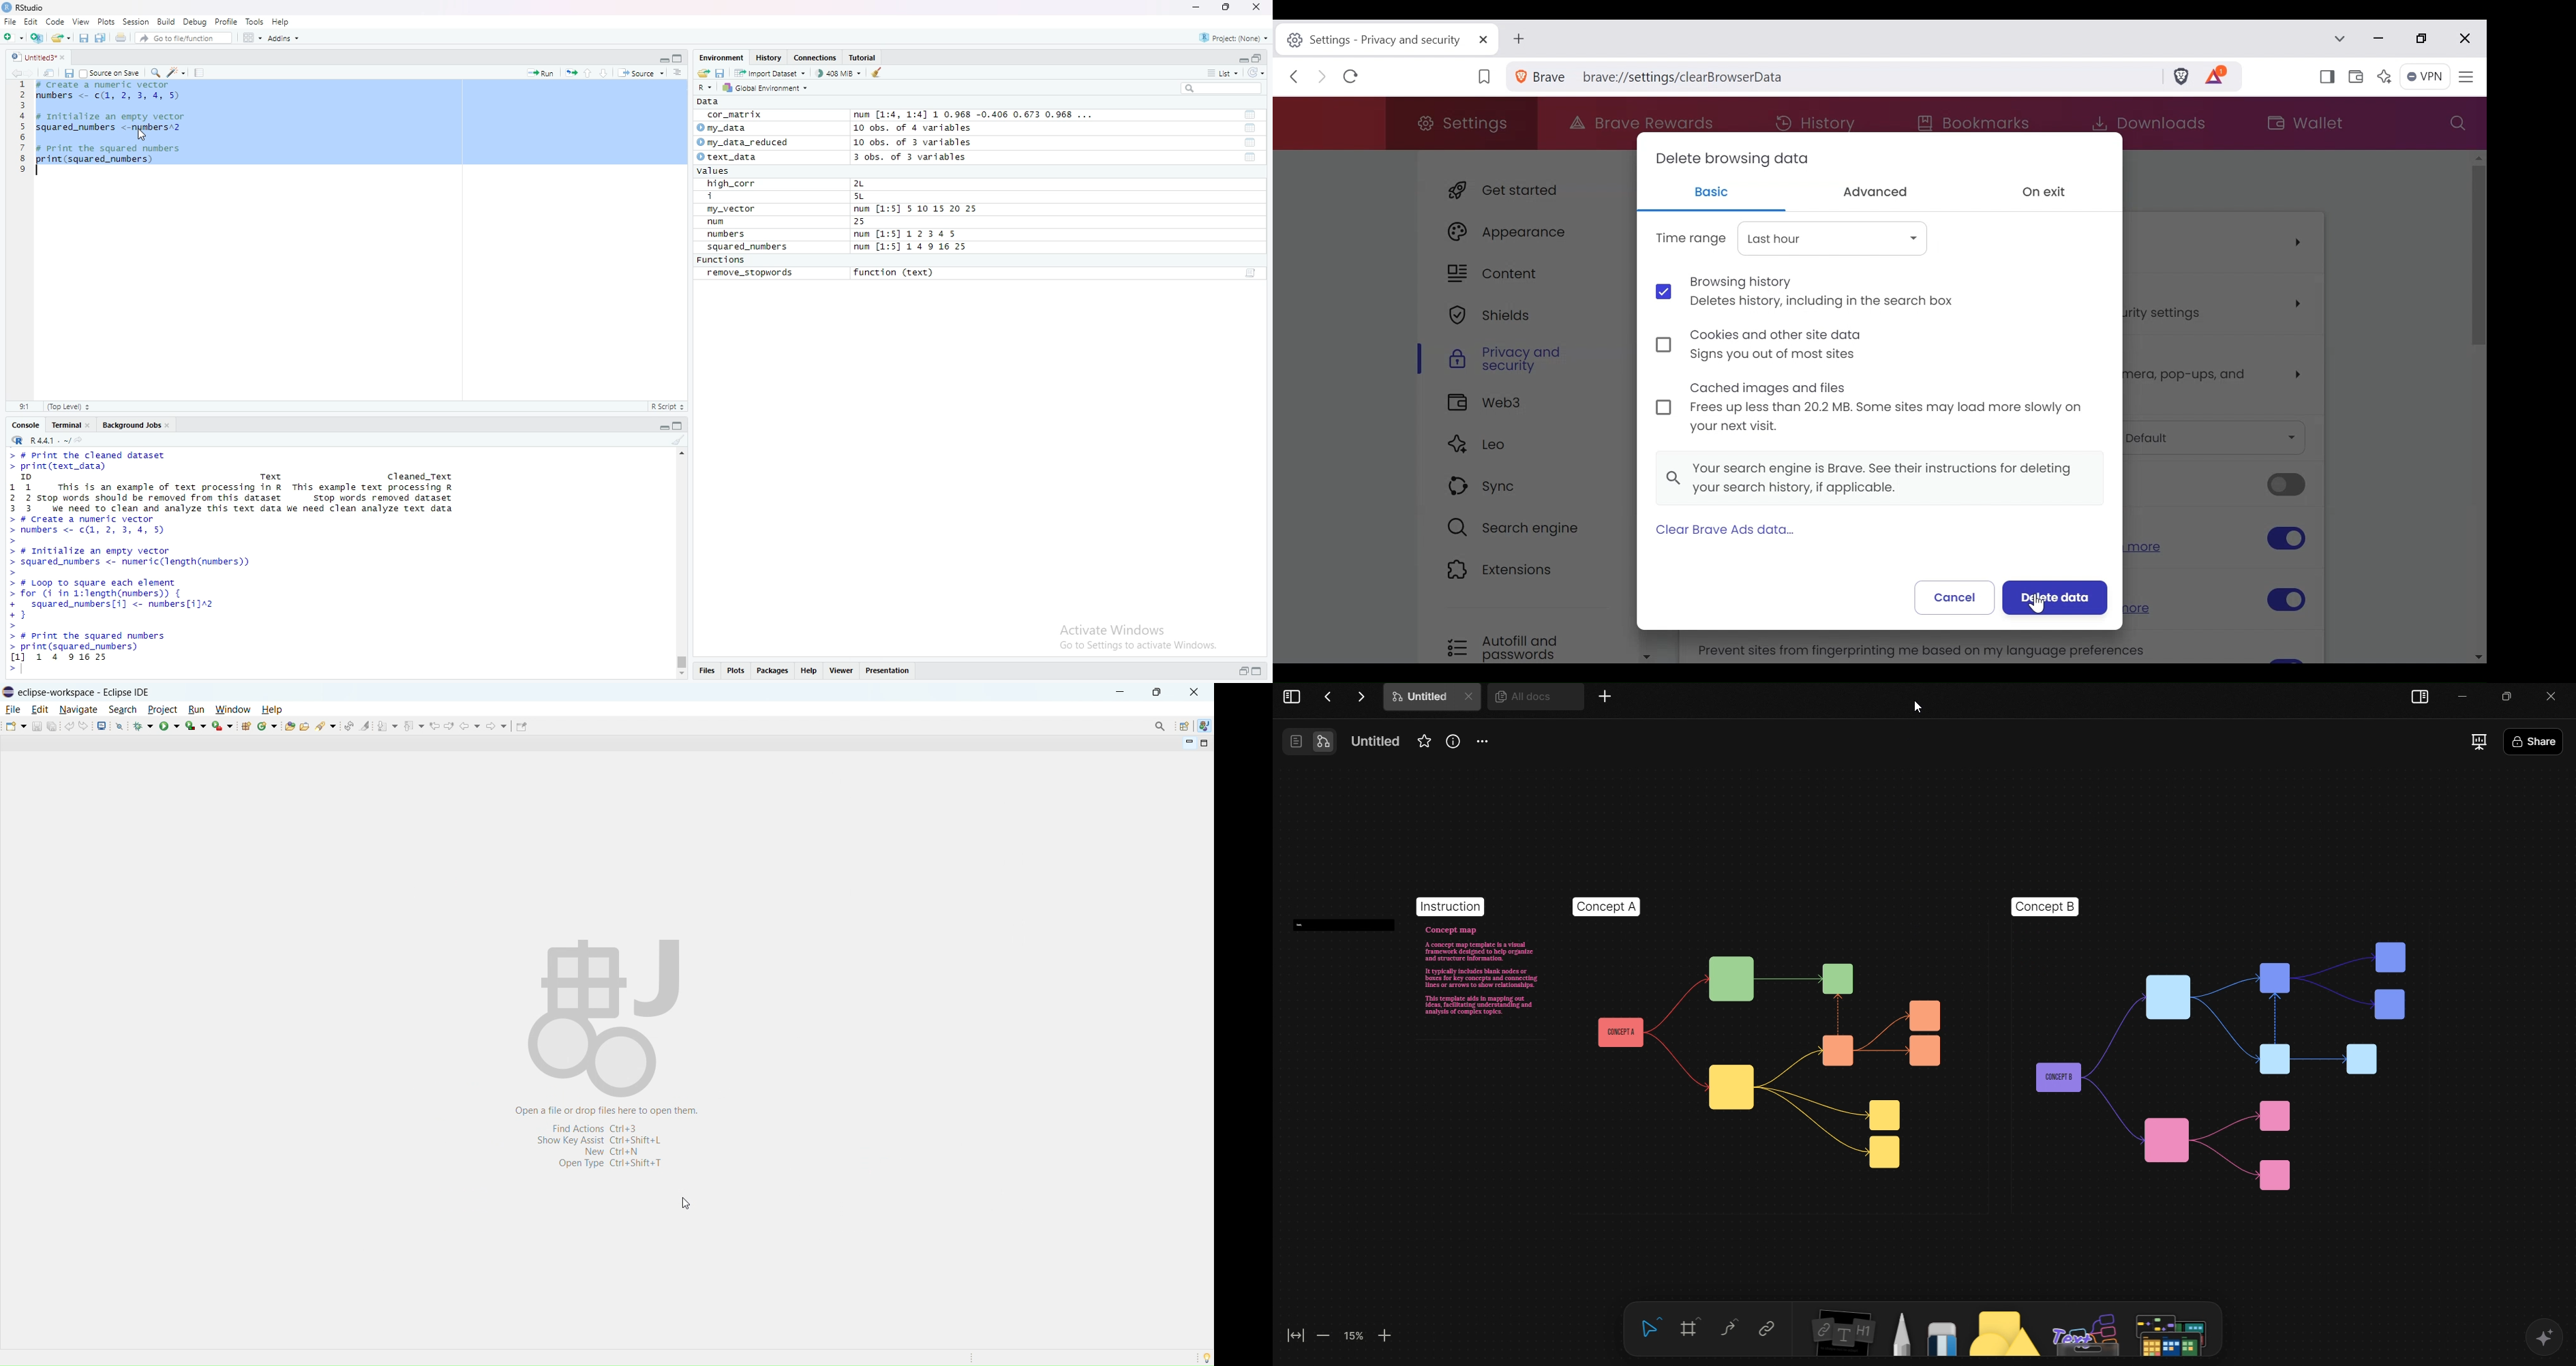 The height and width of the screenshot is (1372, 2576). What do you see at coordinates (281, 21) in the screenshot?
I see `Help` at bounding box center [281, 21].